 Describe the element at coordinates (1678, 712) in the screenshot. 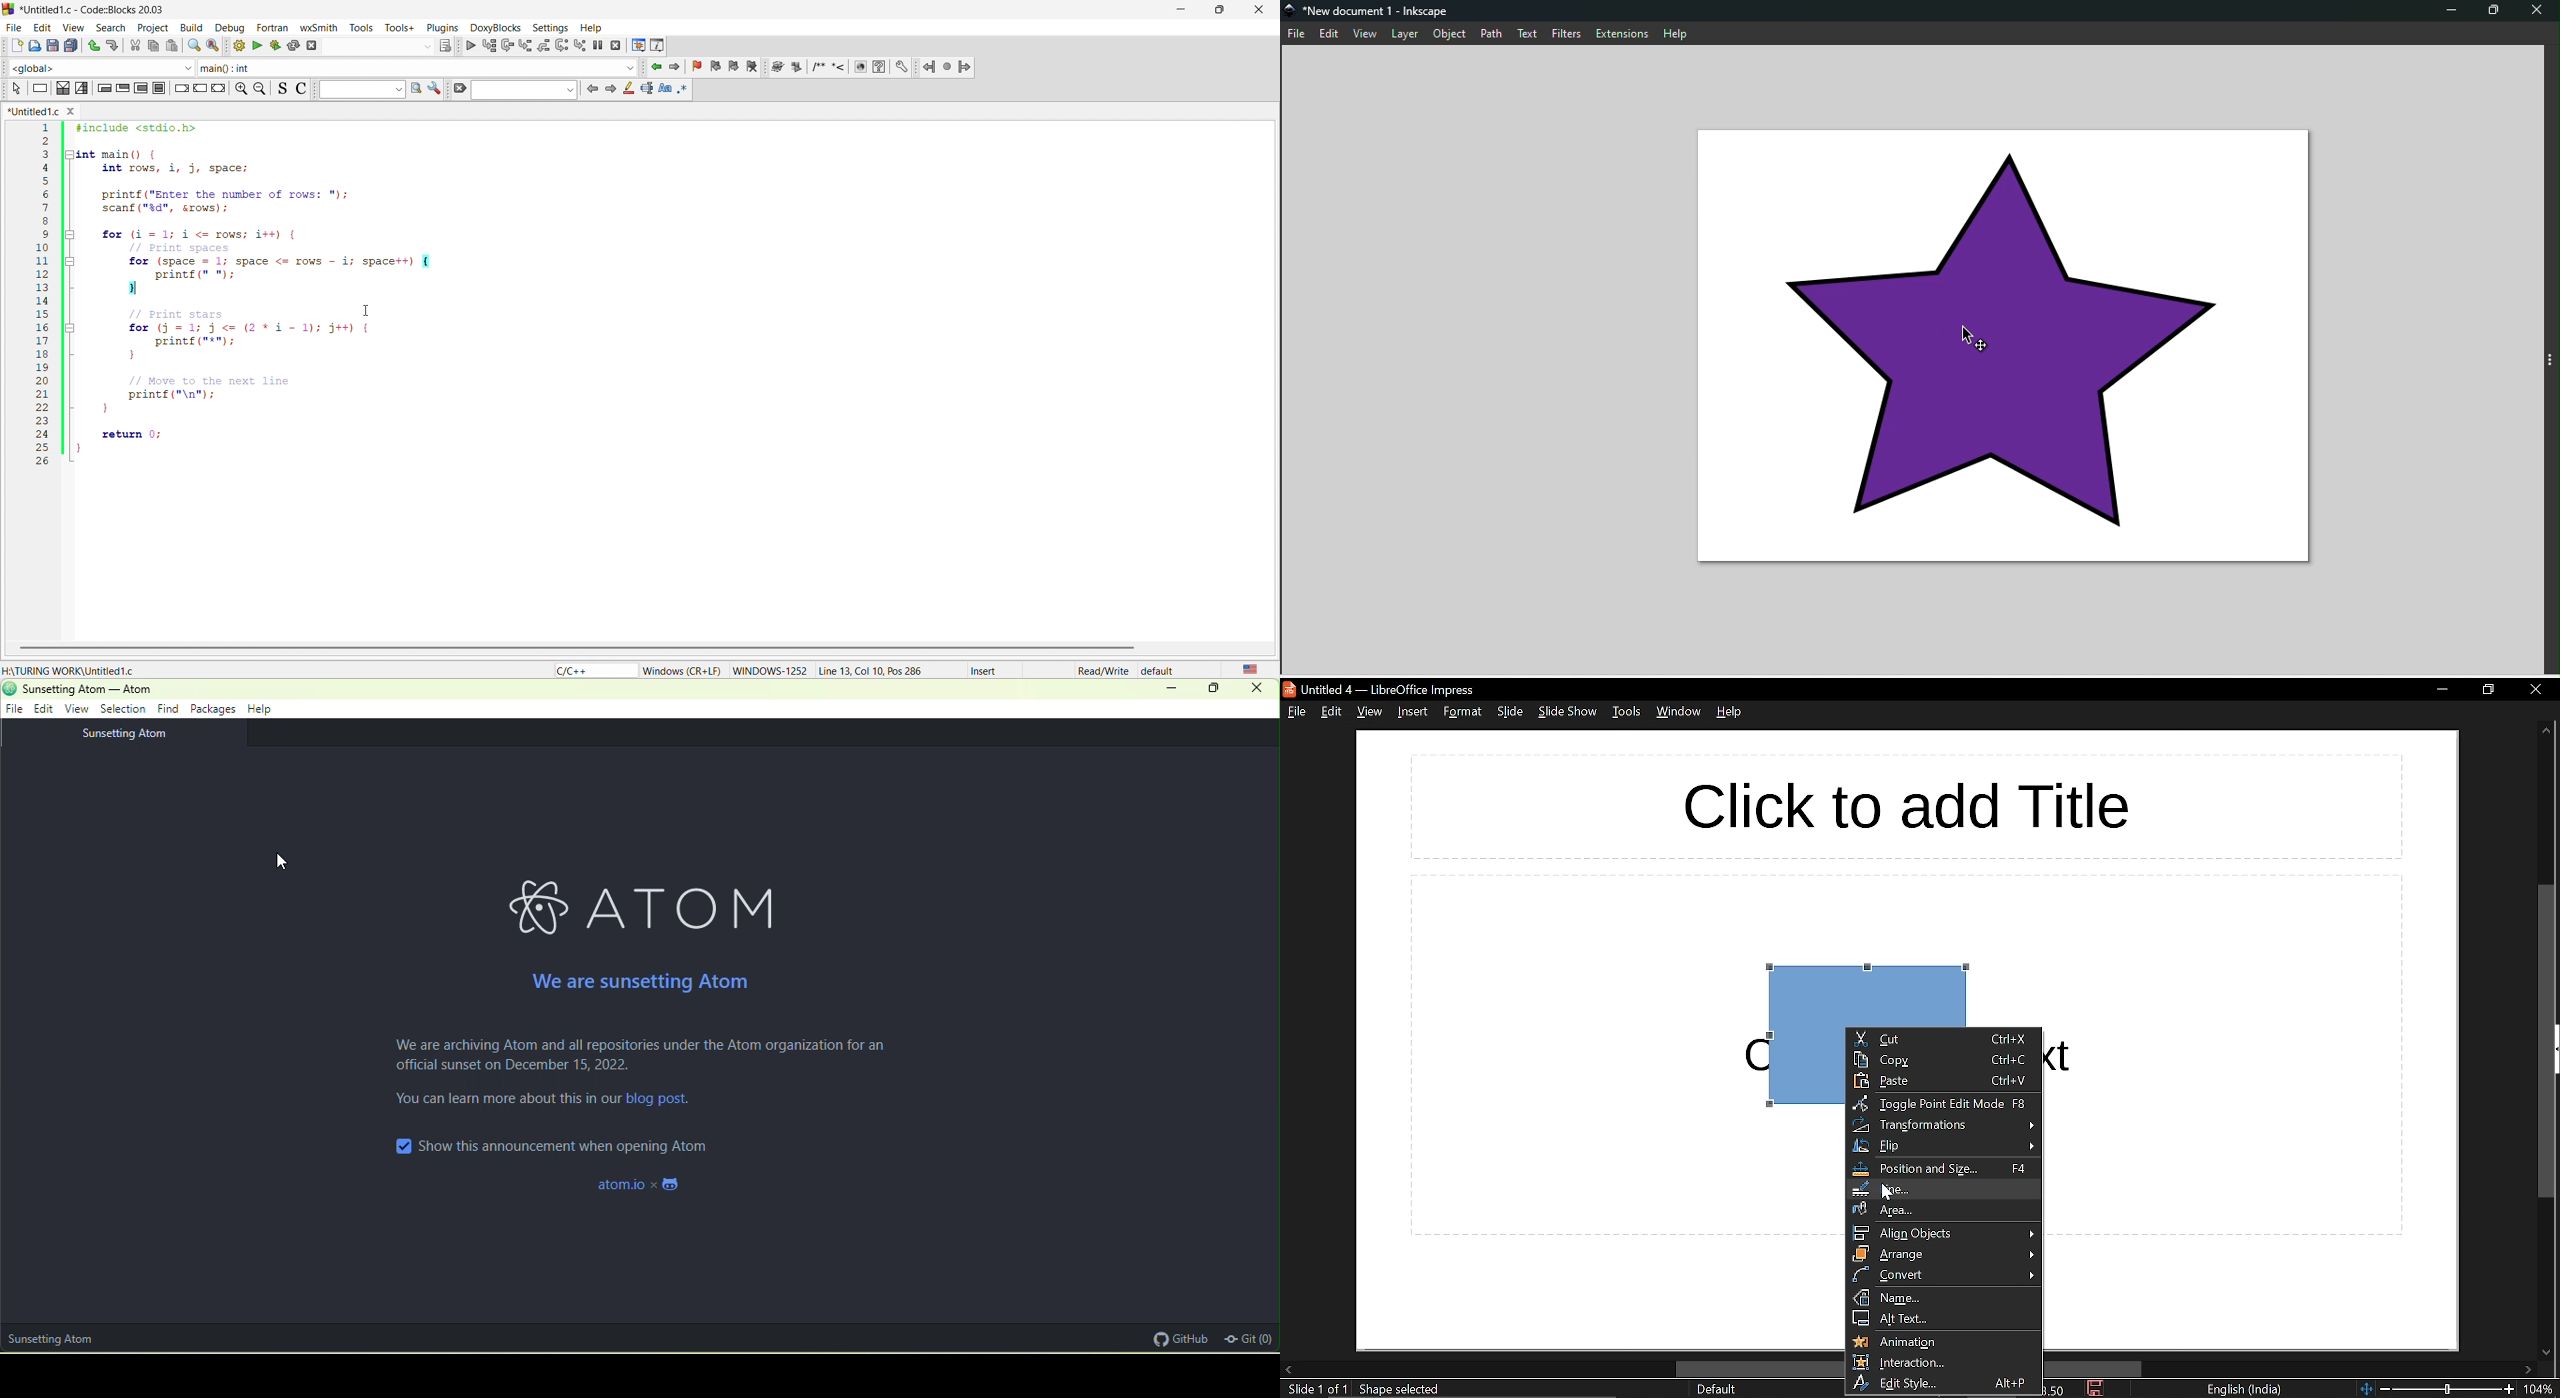

I see `window` at that location.